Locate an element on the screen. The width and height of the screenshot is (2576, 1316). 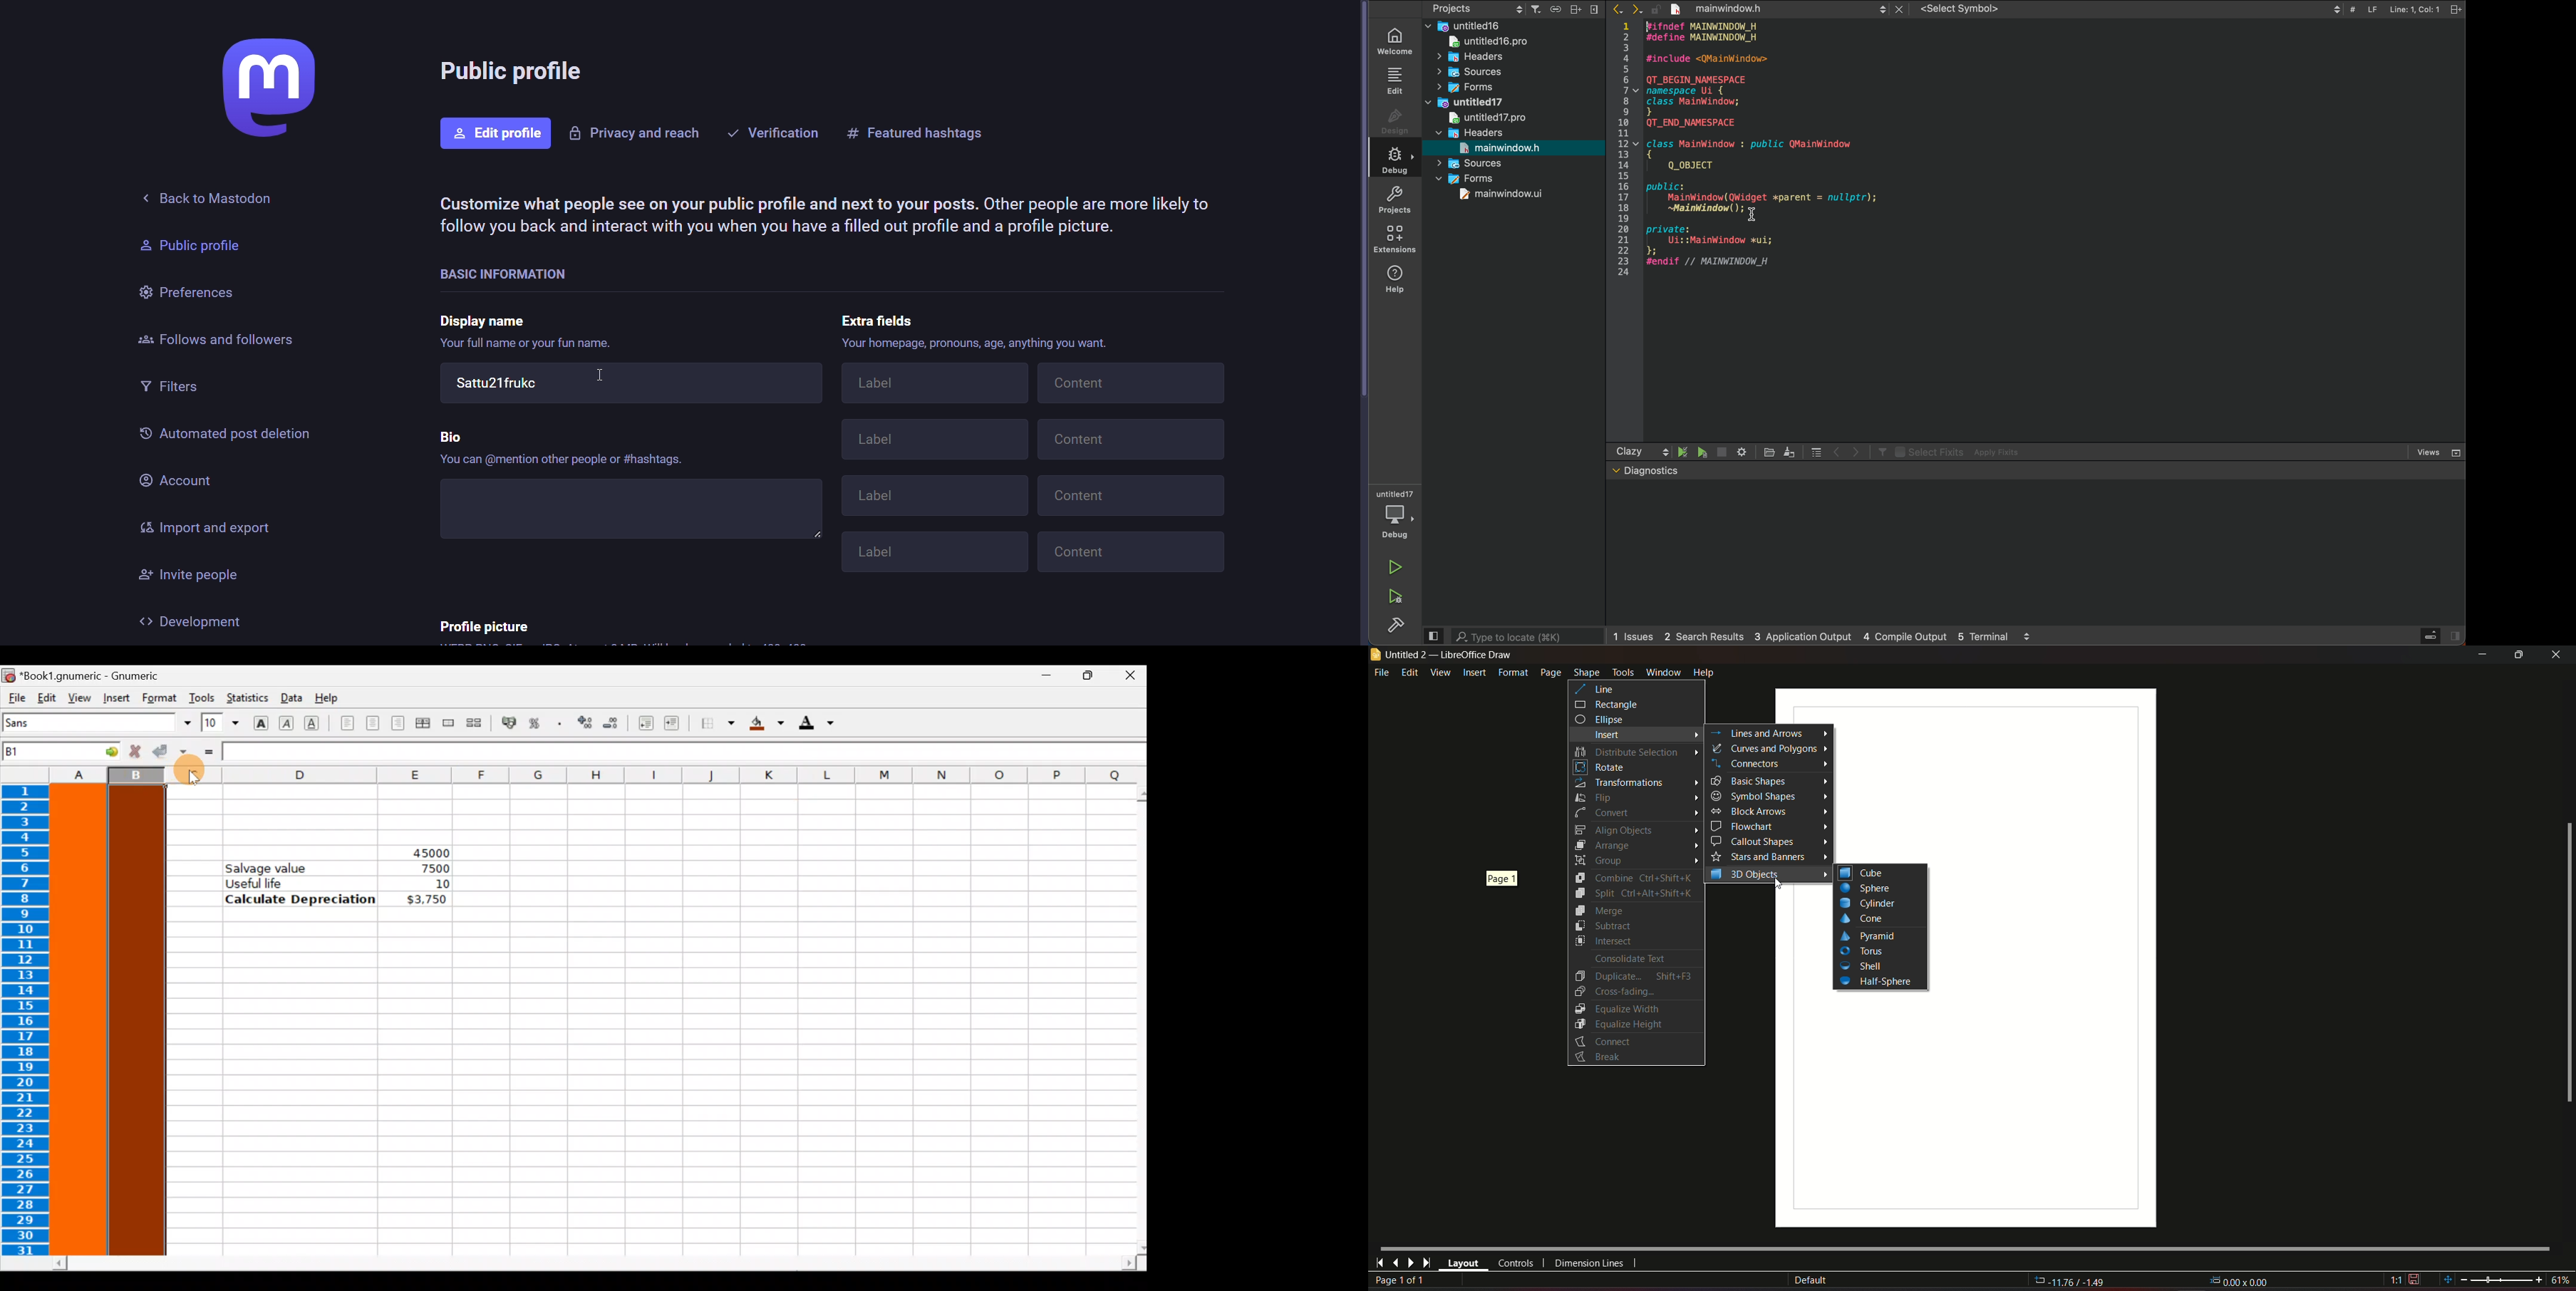
EDIT is located at coordinates (1396, 81).